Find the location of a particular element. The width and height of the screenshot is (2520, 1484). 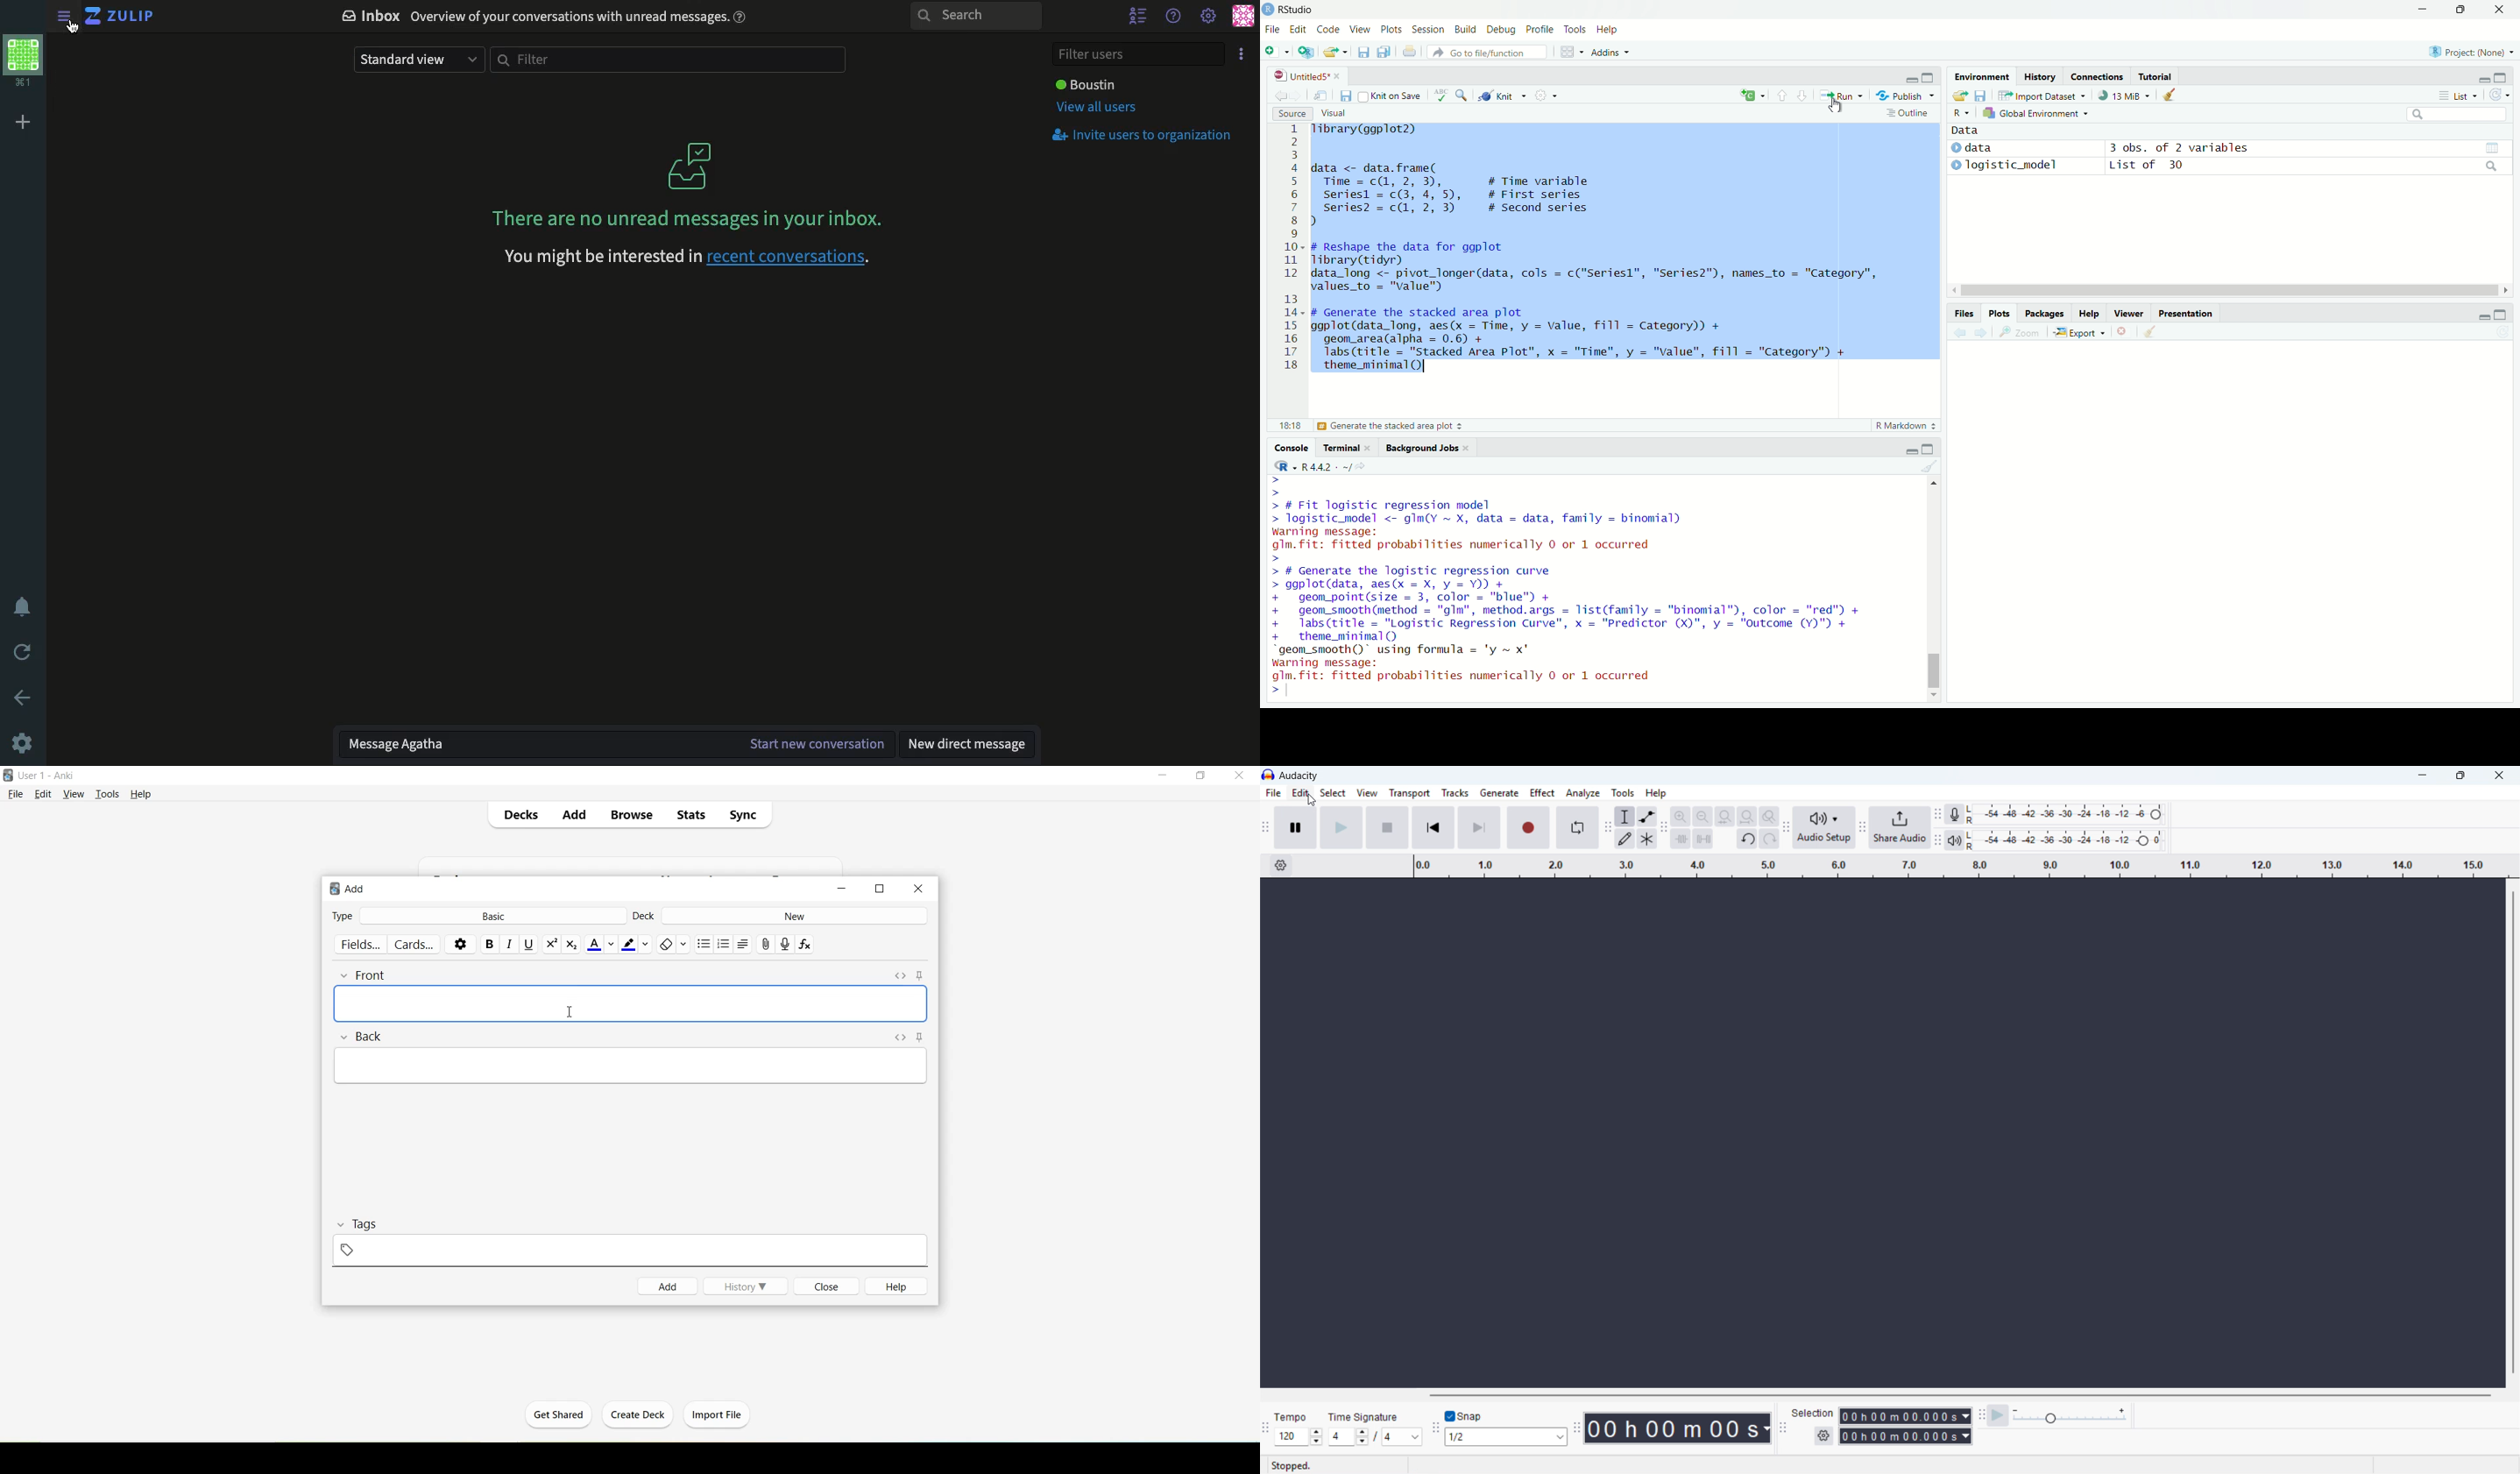

Edit is located at coordinates (1298, 29).